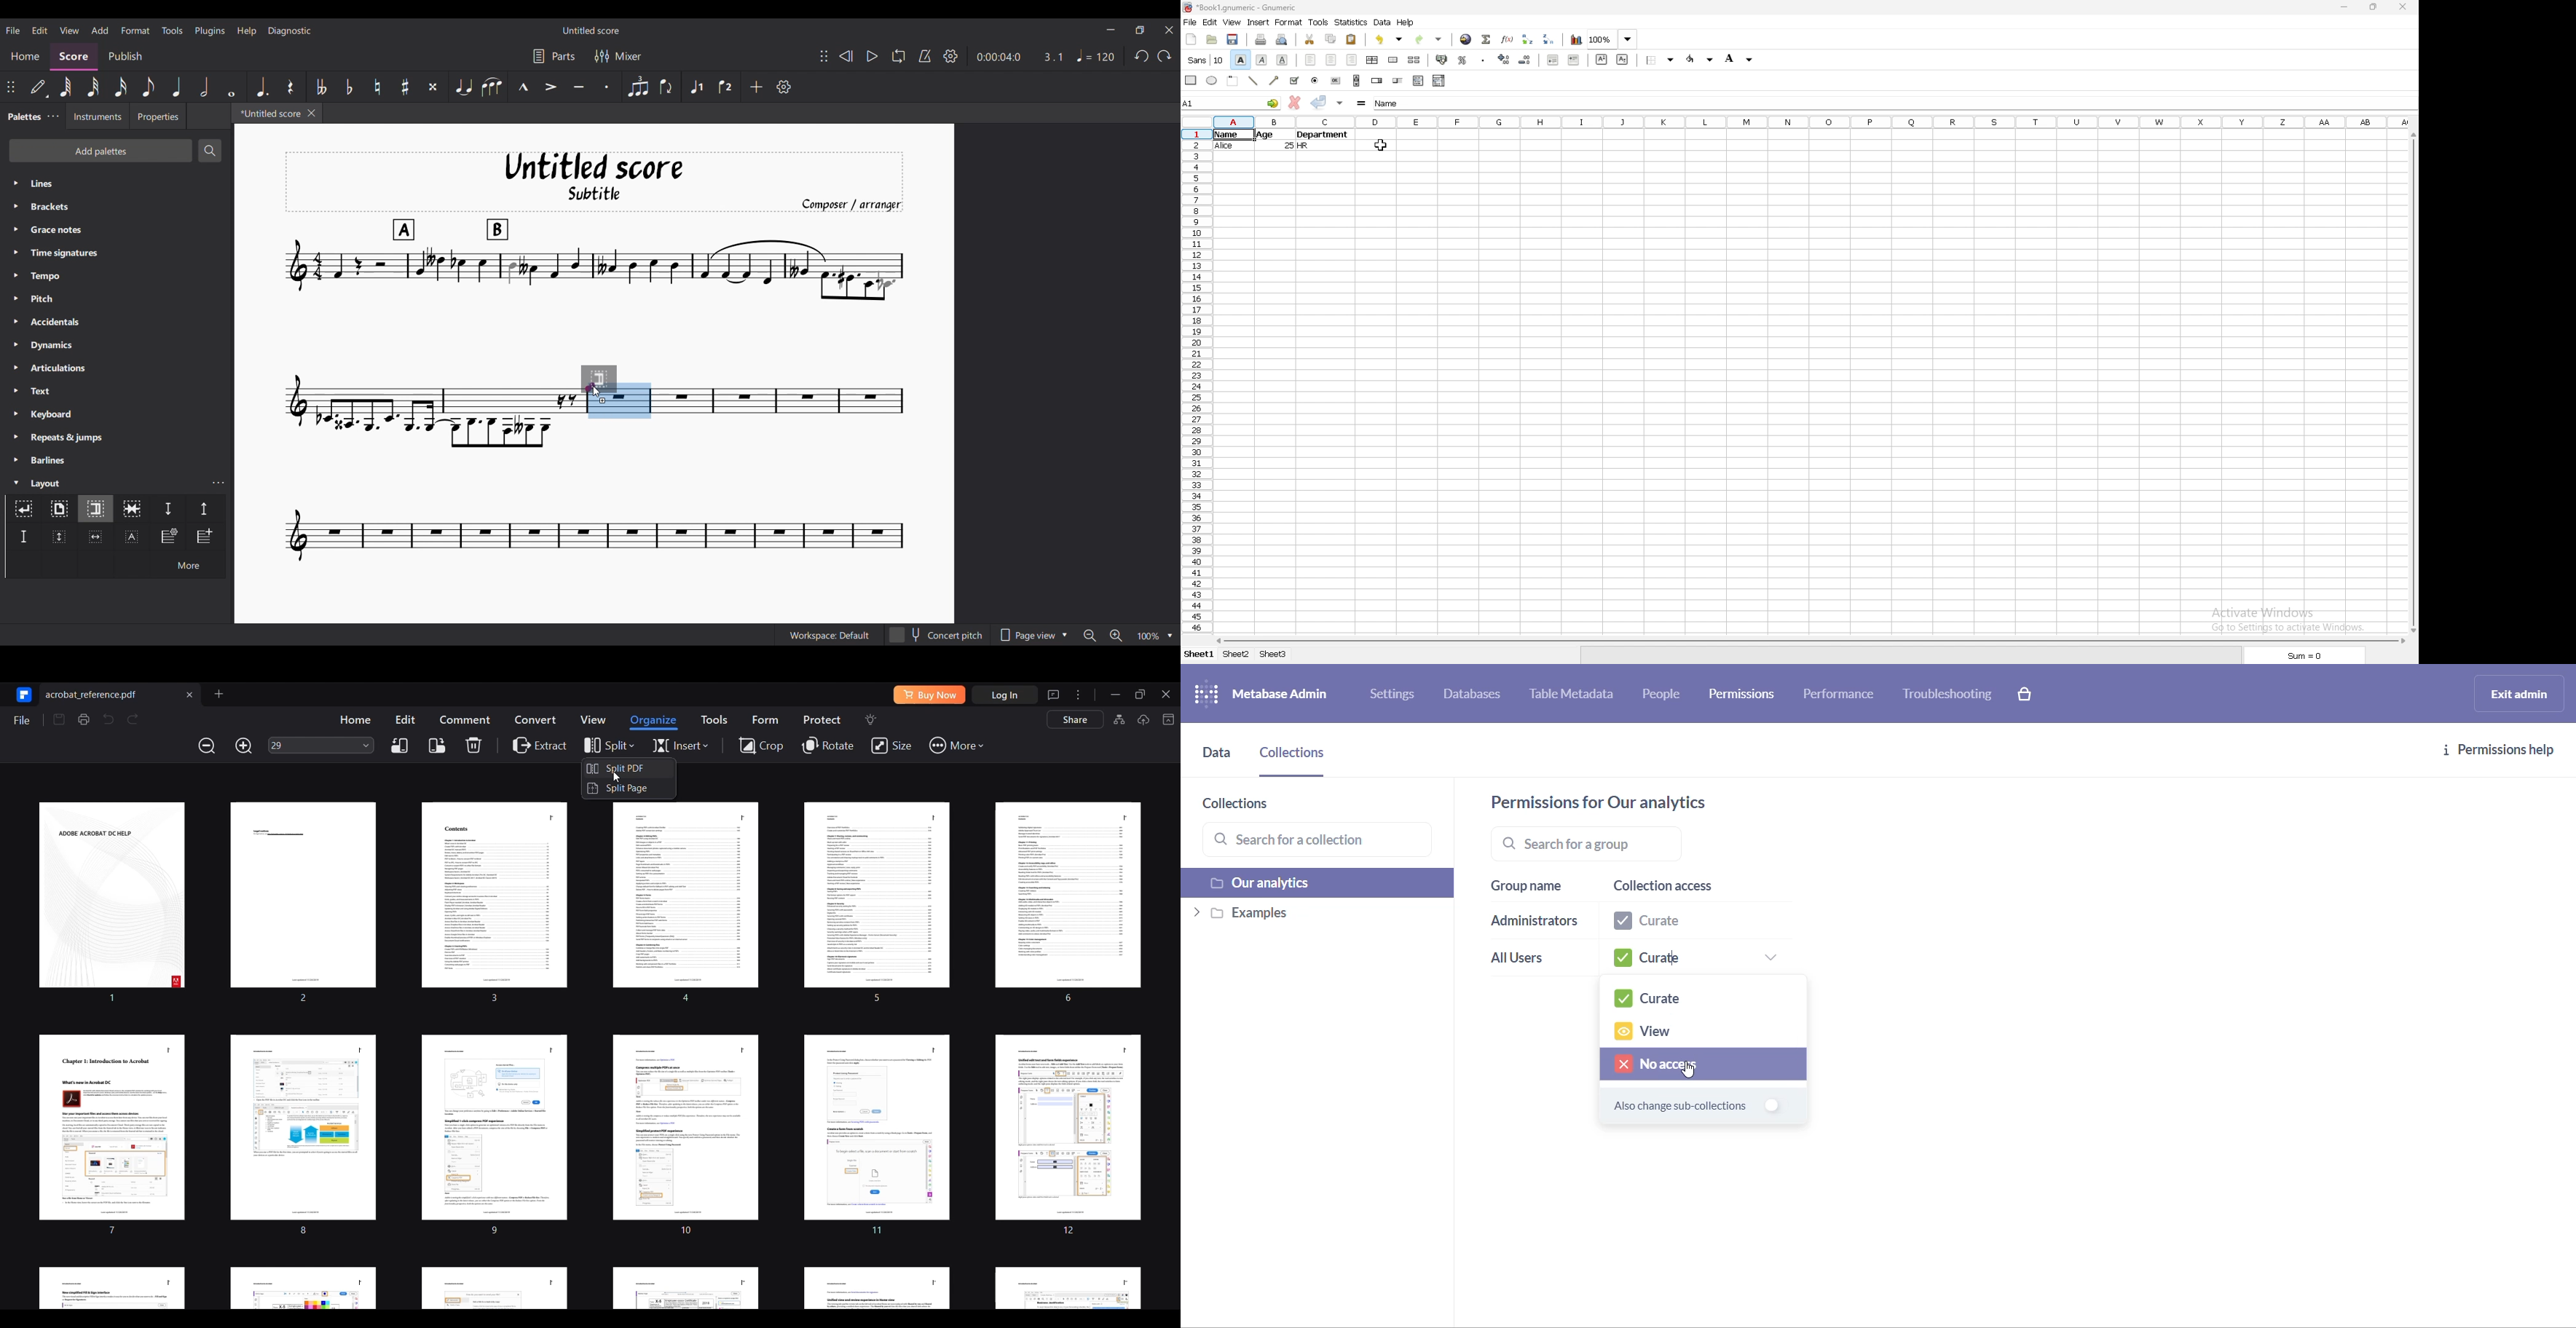 This screenshot has width=2576, height=1344. Describe the element at coordinates (431, 392) in the screenshot. I see `Current score` at that location.